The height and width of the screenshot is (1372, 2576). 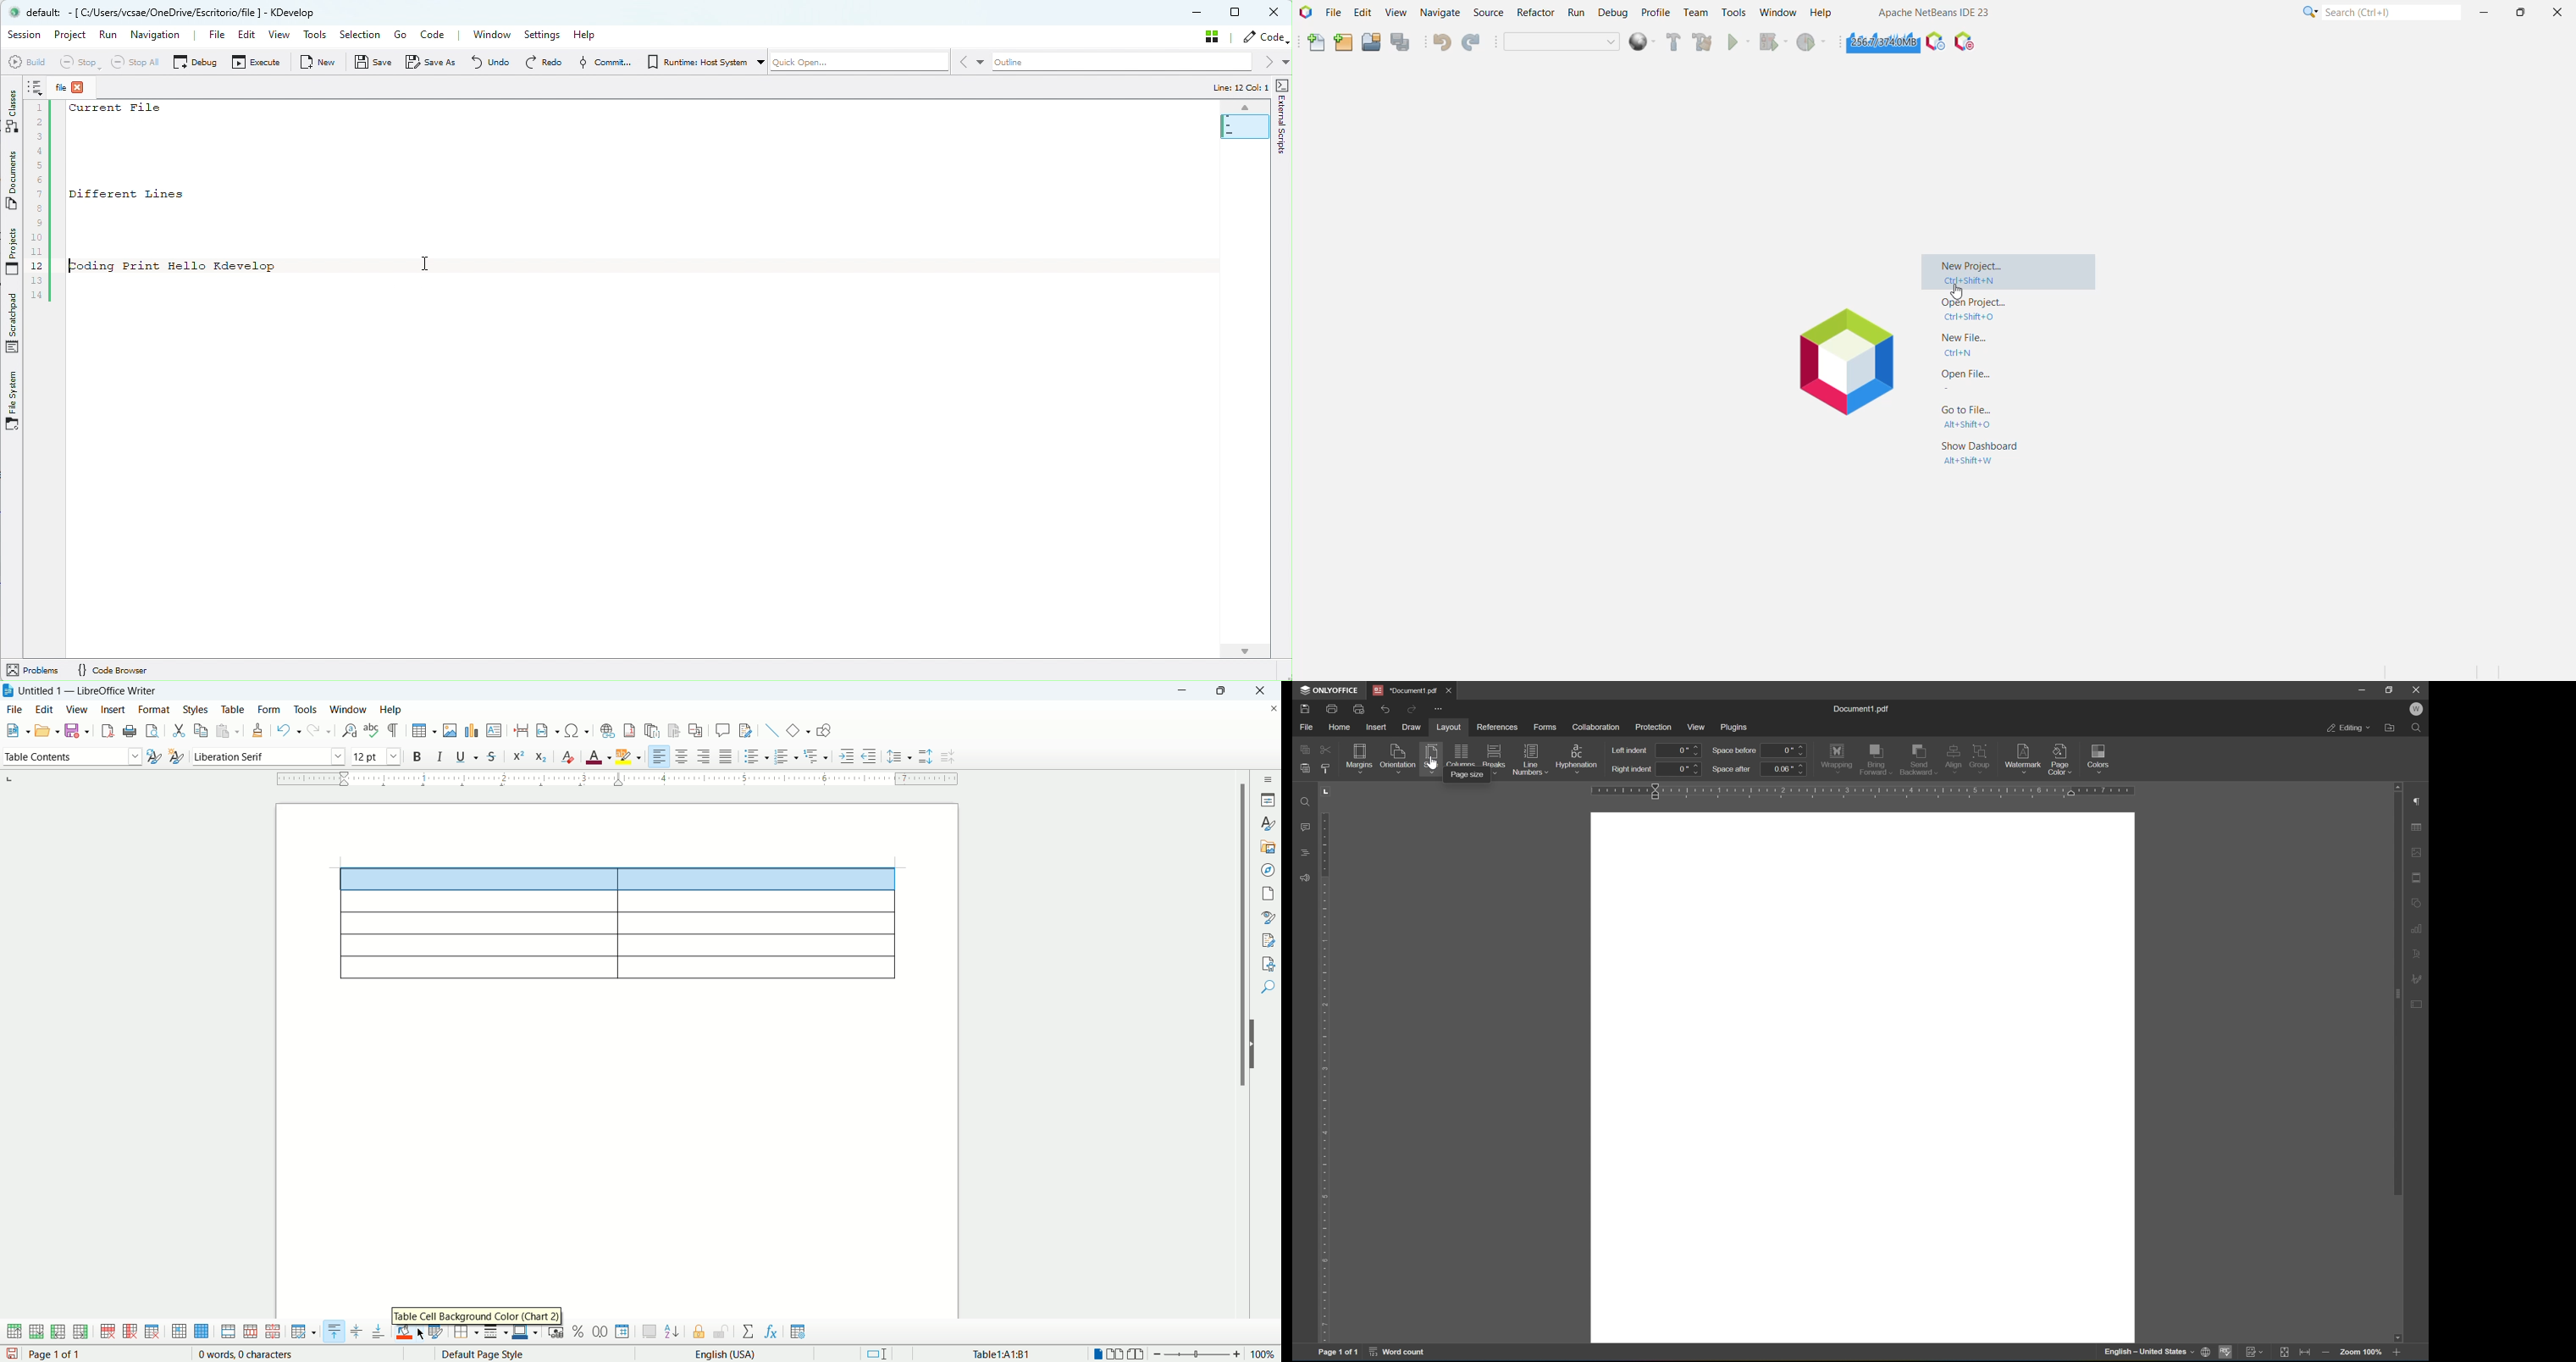 What do you see at coordinates (2419, 928) in the screenshot?
I see `chart settings` at bounding box center [2419, 928].